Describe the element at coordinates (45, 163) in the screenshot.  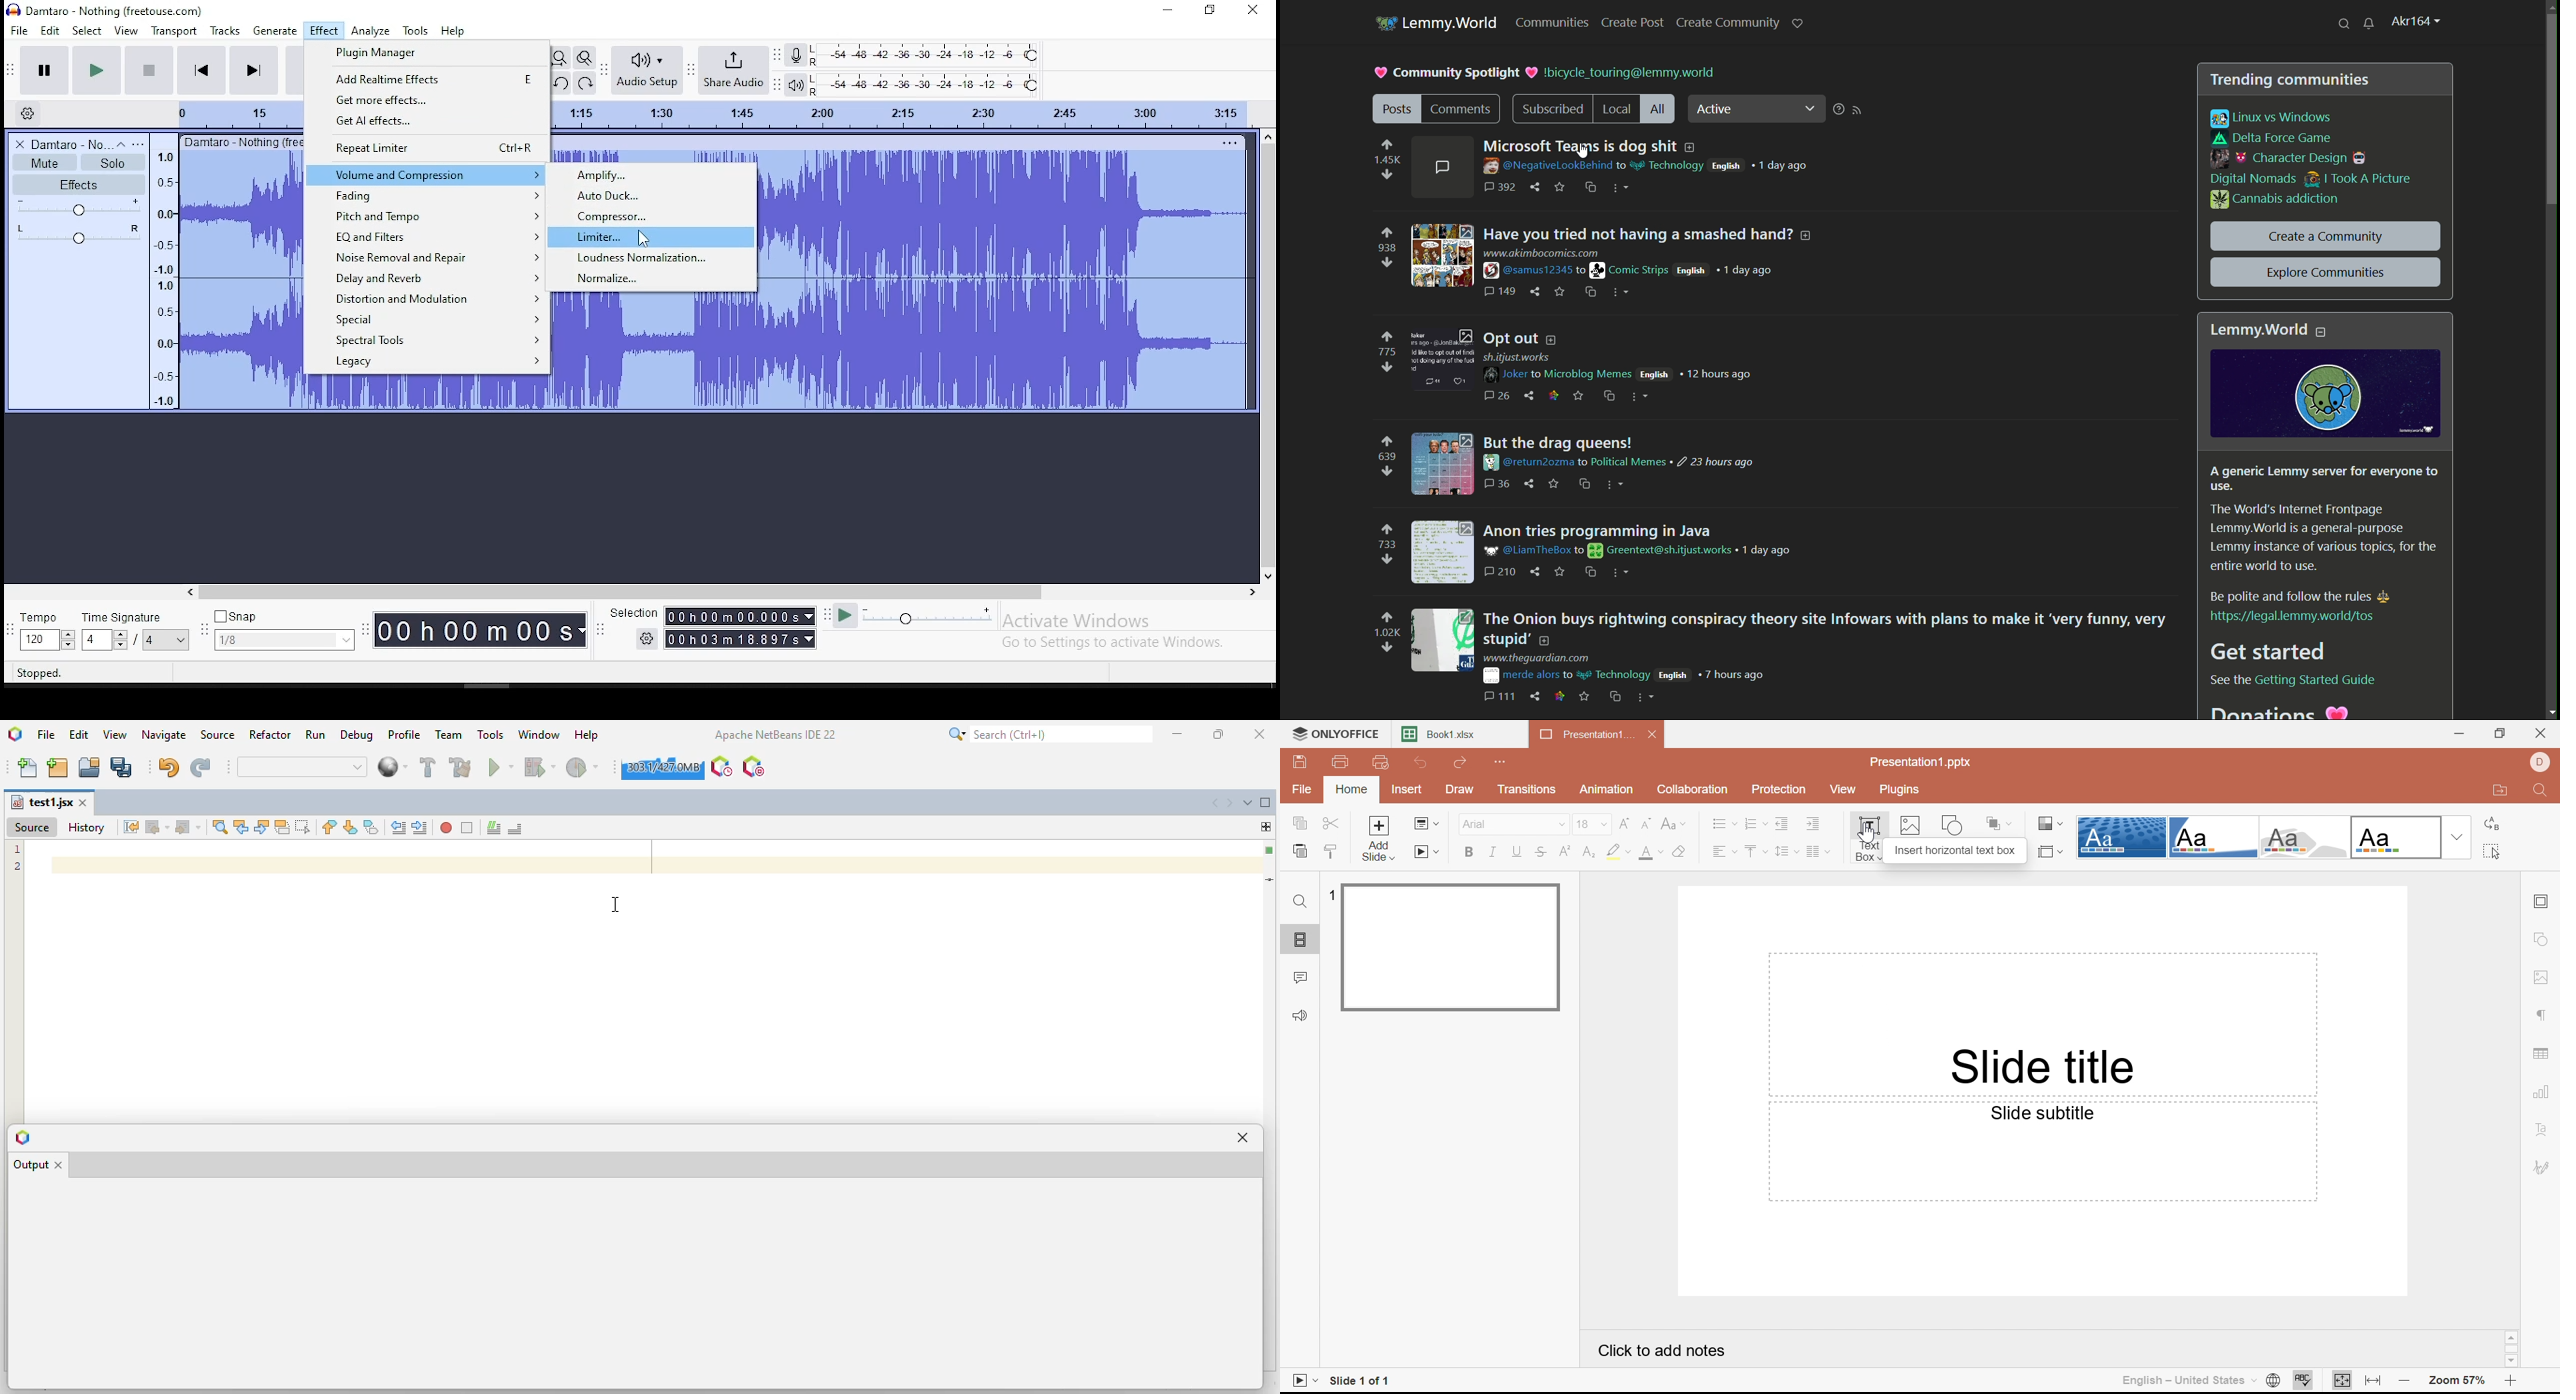
I see `mute` at that location.